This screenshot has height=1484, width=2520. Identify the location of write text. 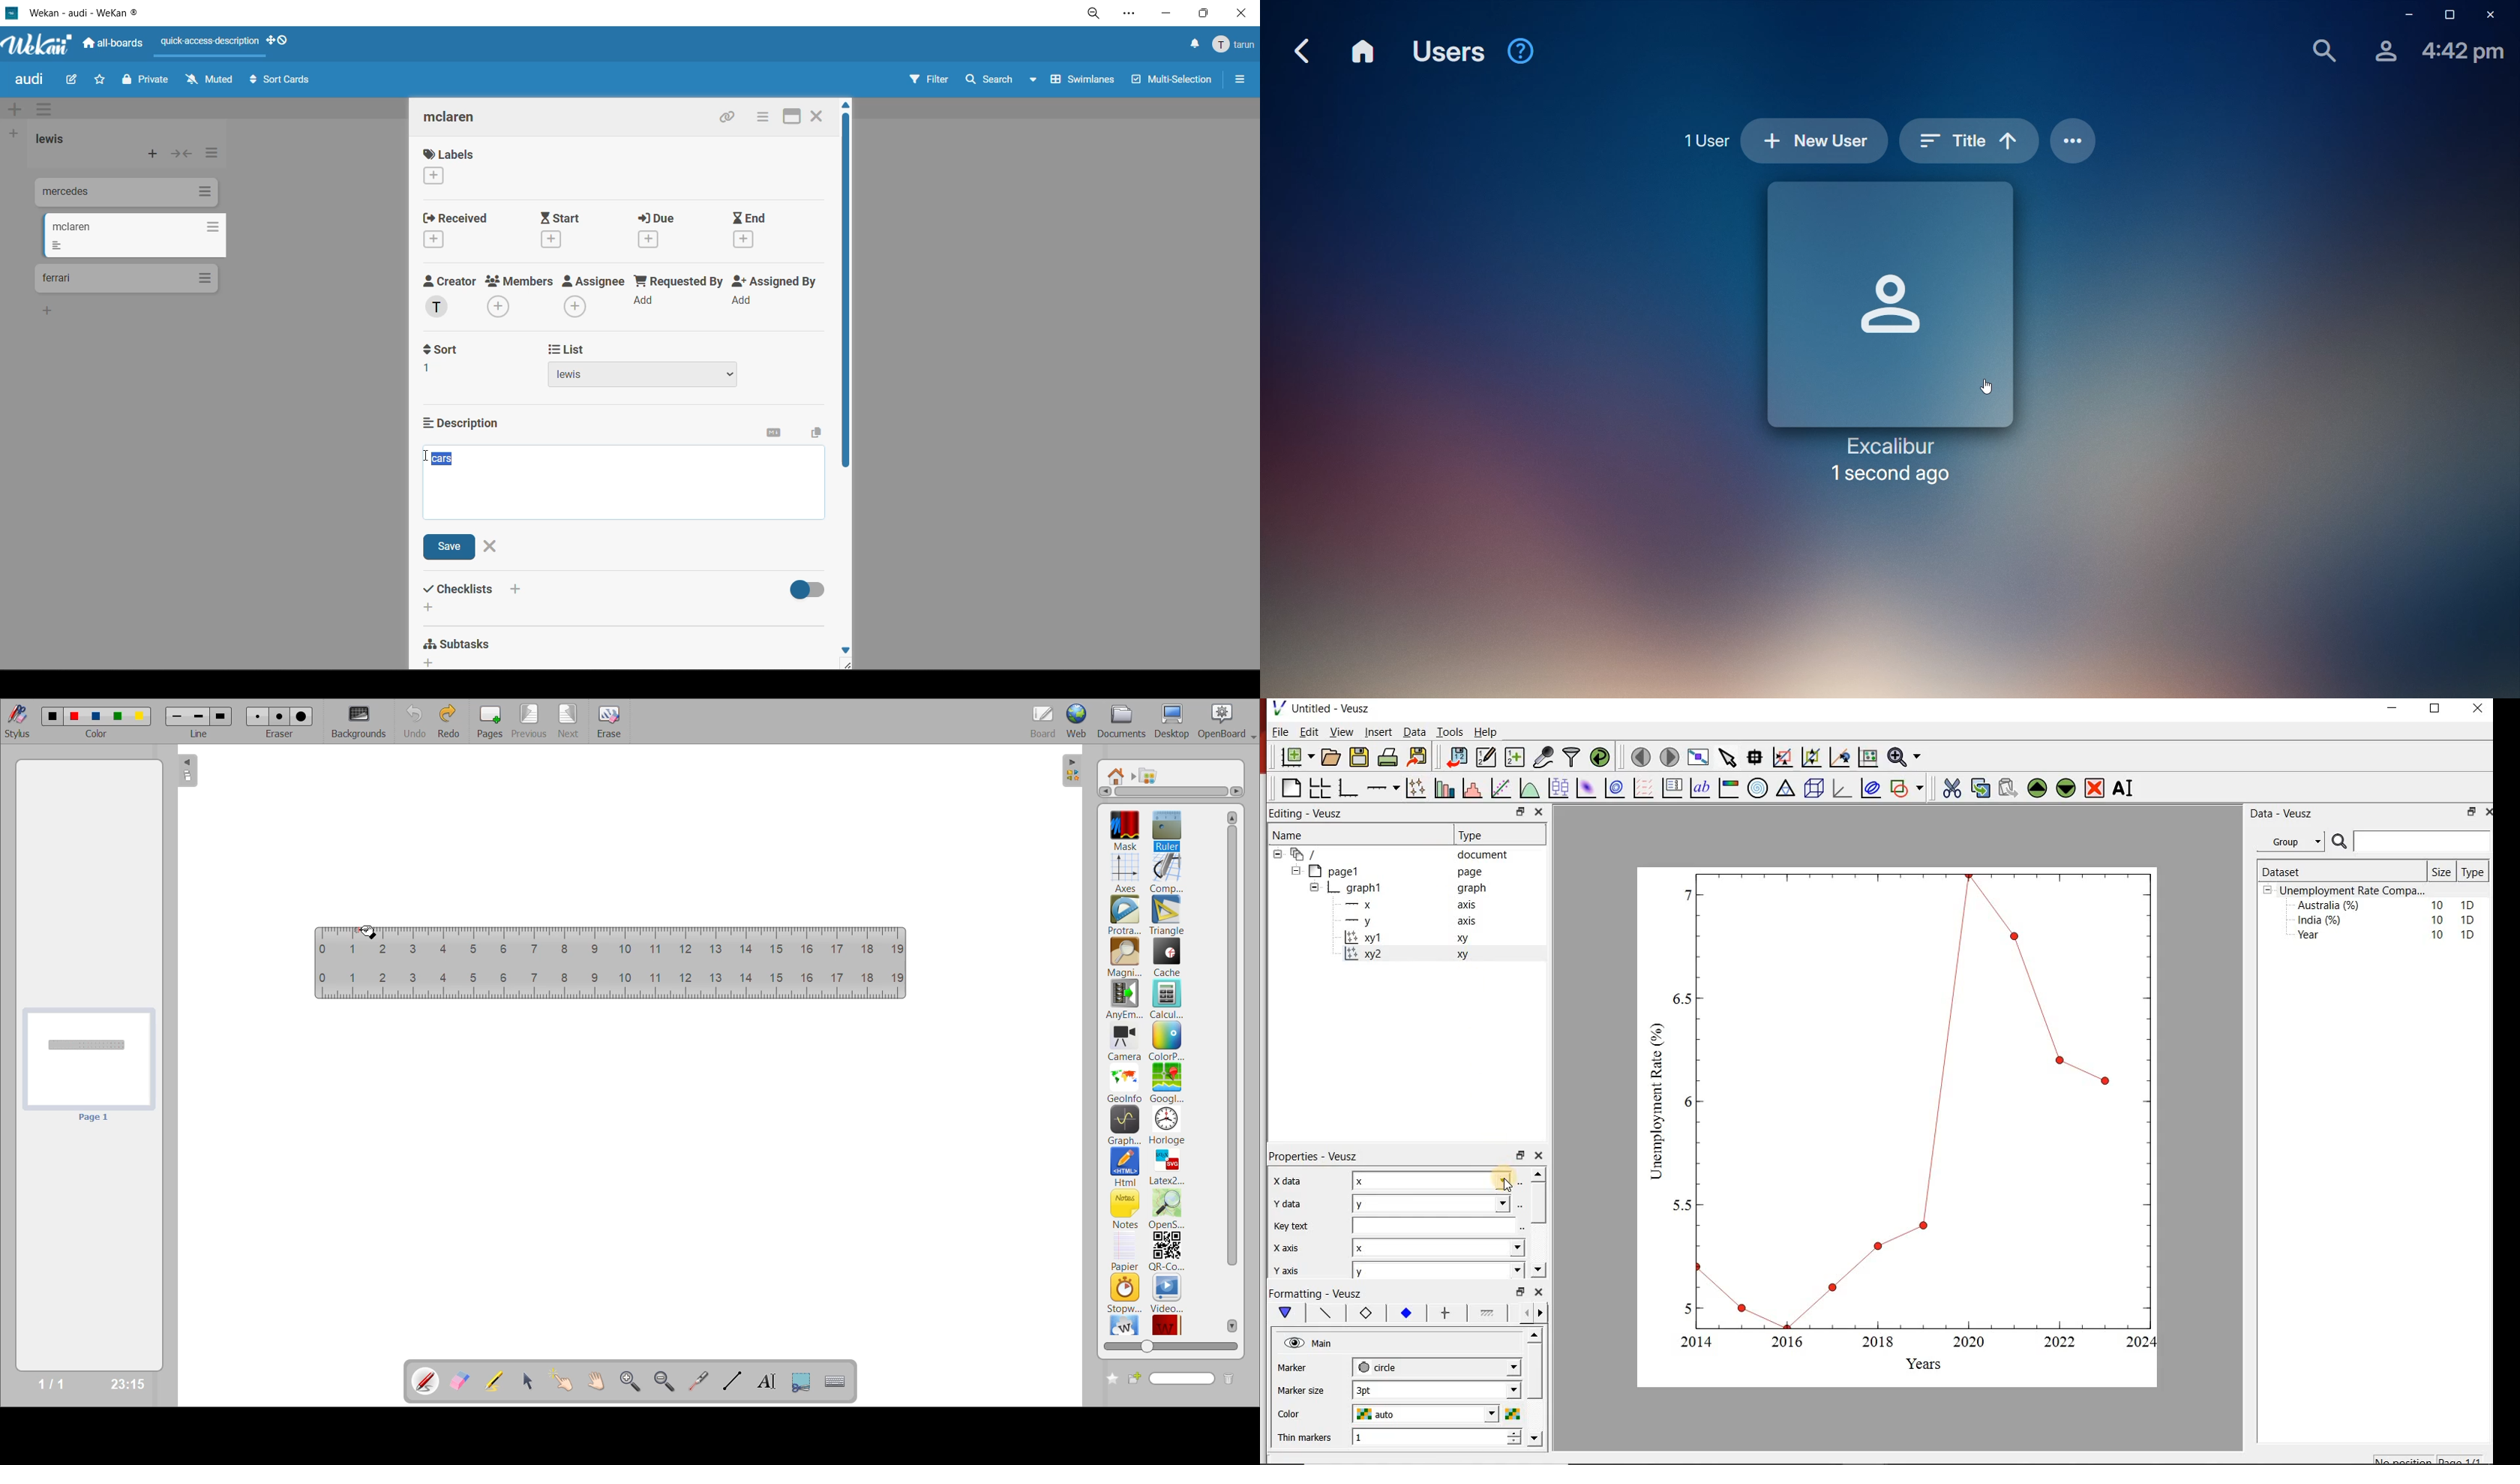
(766, 1381).